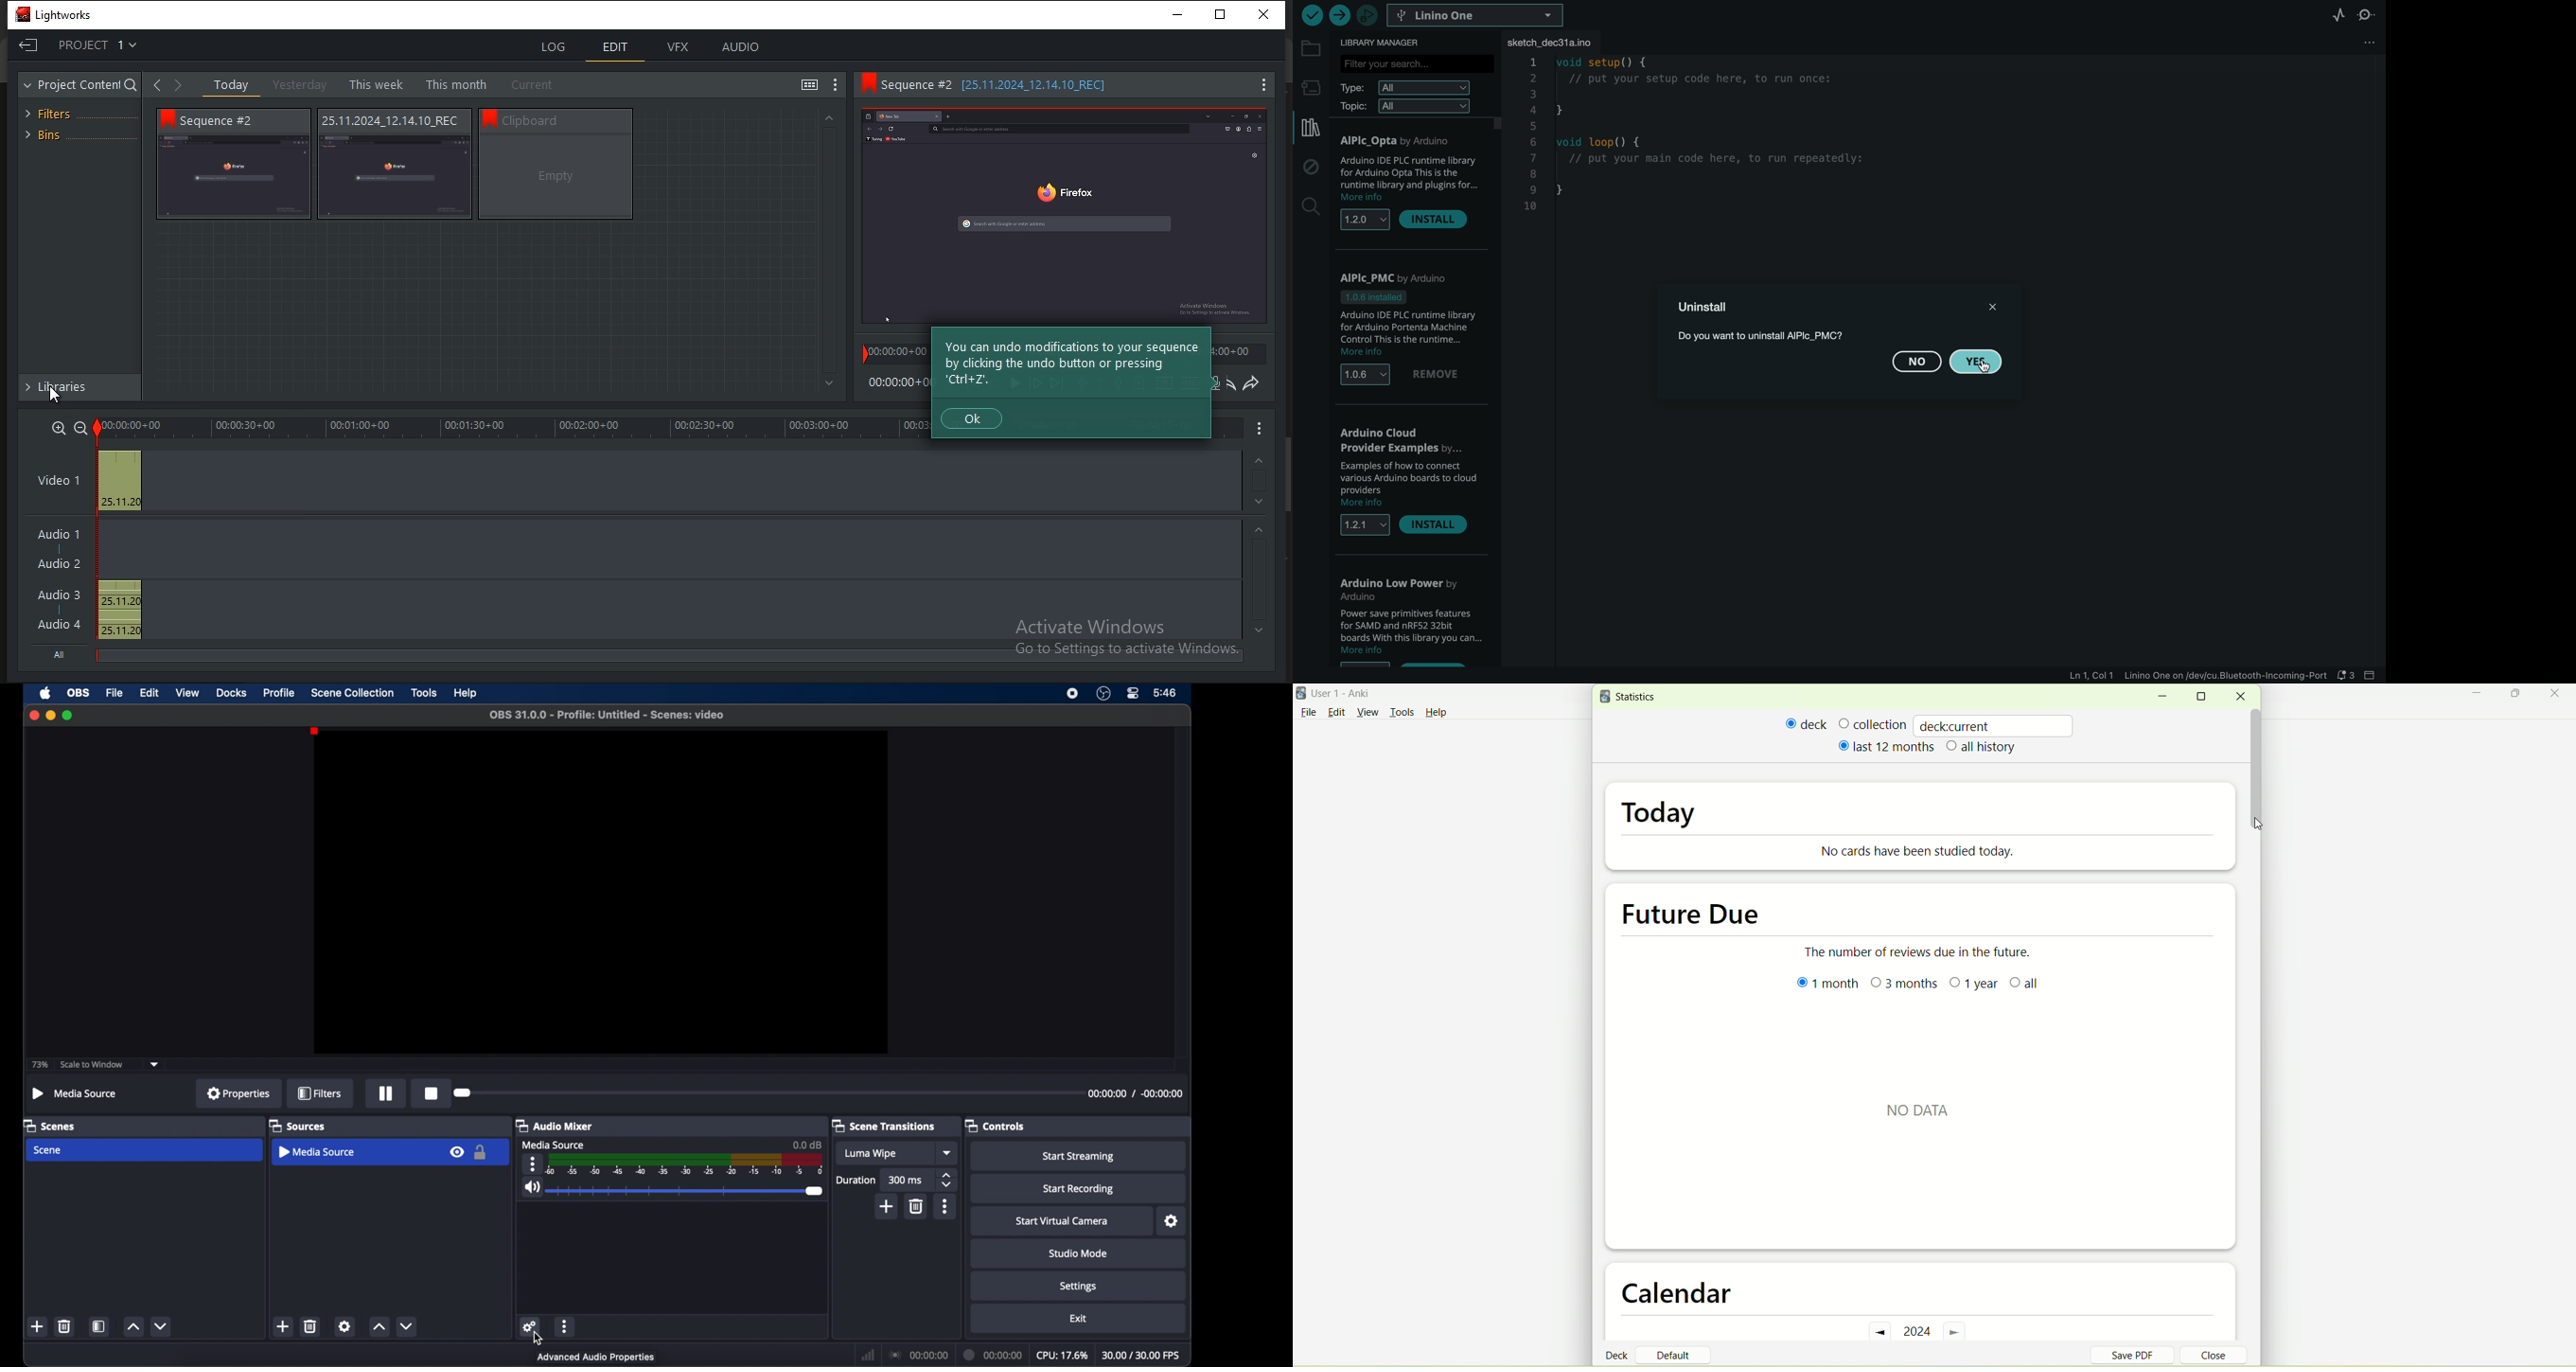 Image resolution: width=2576 pixels, height=1372 pixels. What do you see at coordinates (280, 692) in the screenshot?
I see `profile` at bounding box center [280, 692].